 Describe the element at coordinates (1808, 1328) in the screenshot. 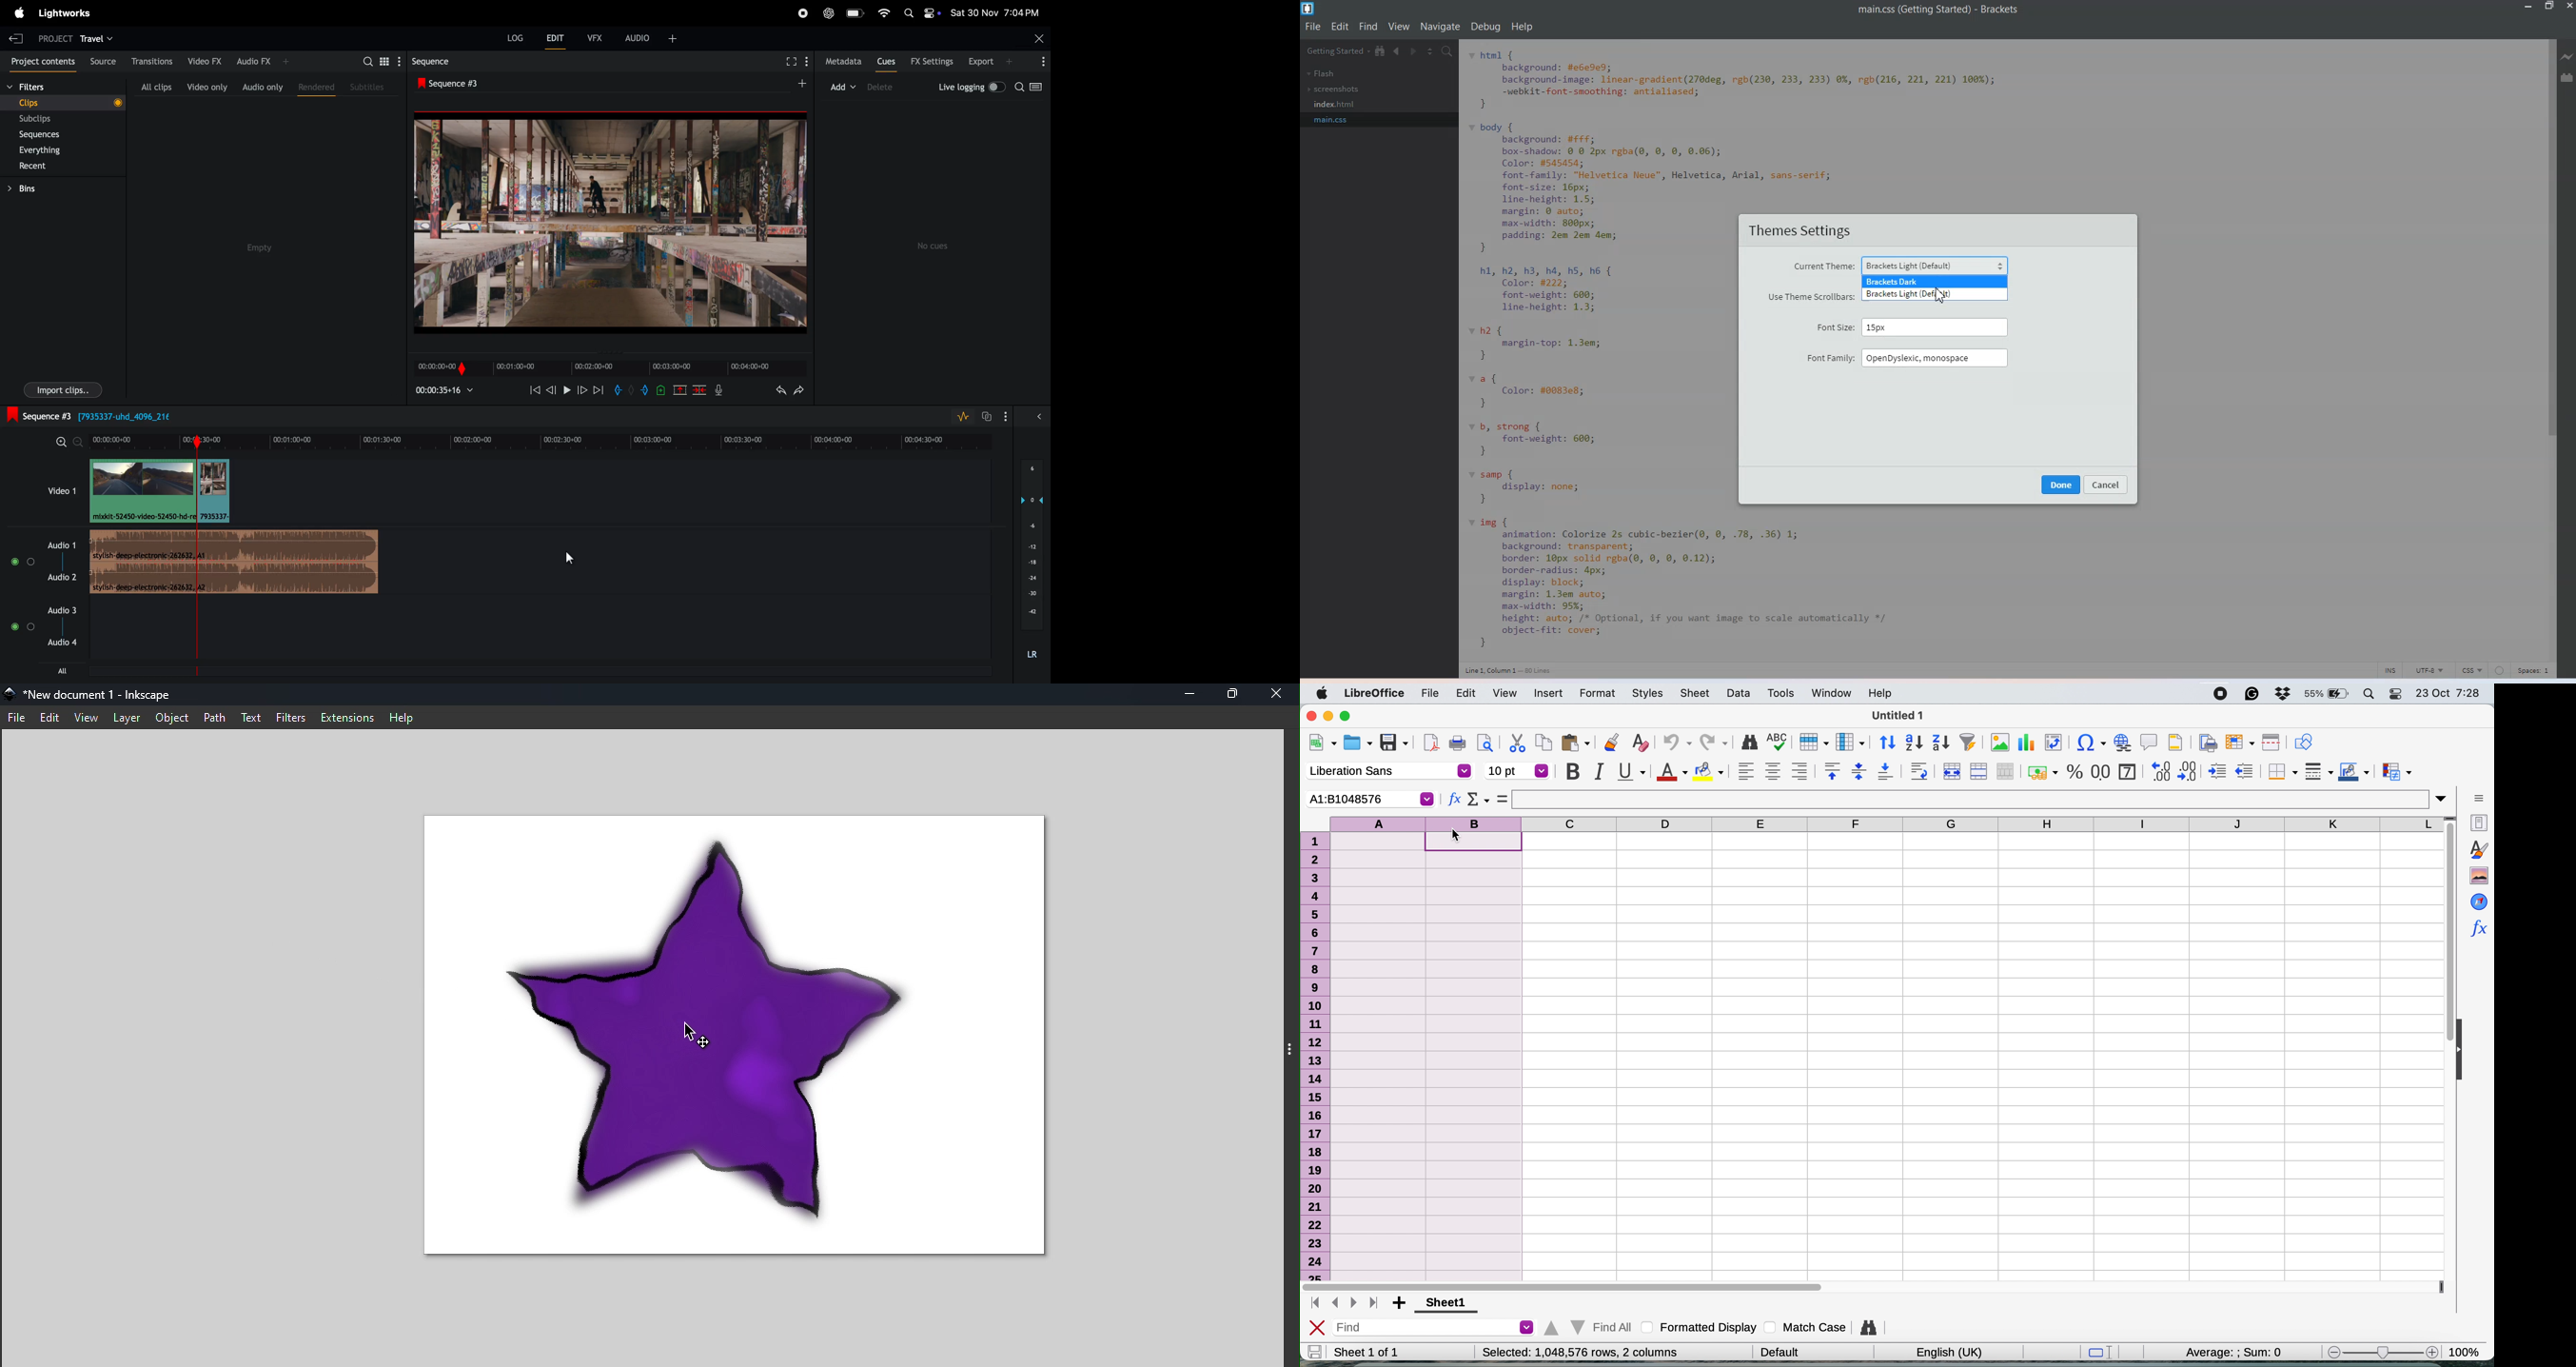

I see `match case` at that location.